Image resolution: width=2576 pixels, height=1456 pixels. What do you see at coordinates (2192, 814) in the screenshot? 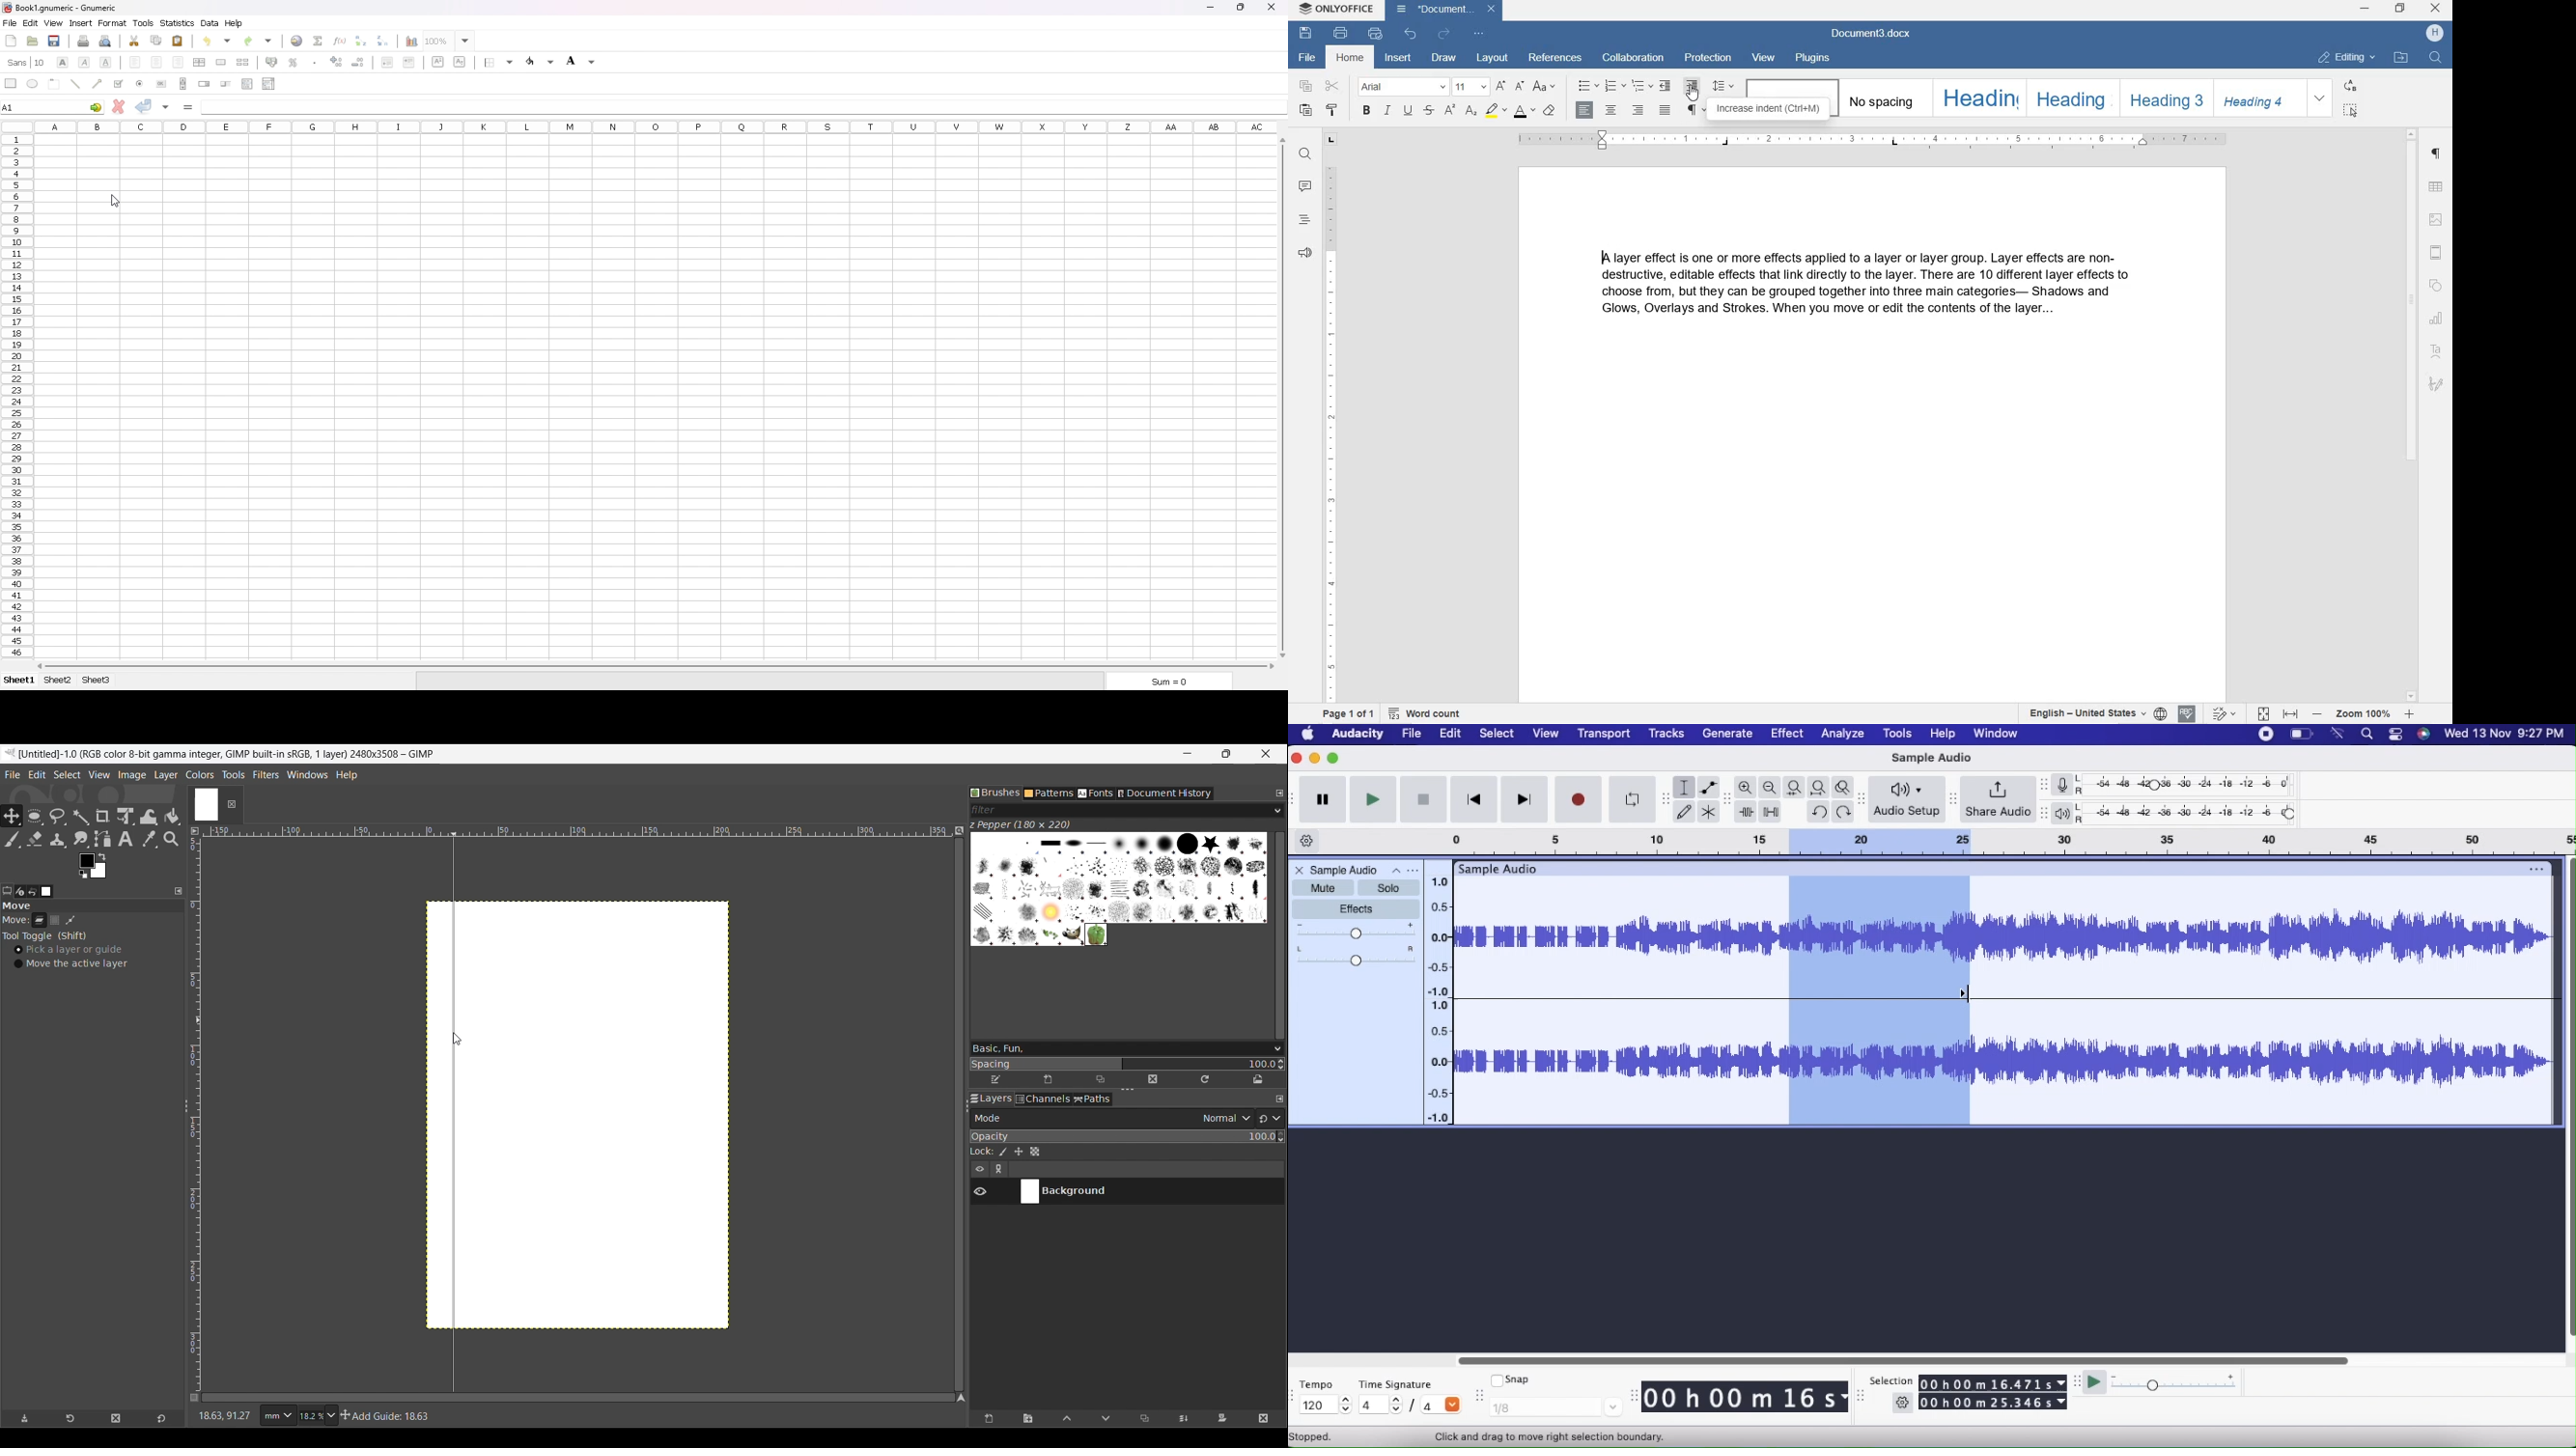
I see `Playback level` at bounding box center [2192, 814].